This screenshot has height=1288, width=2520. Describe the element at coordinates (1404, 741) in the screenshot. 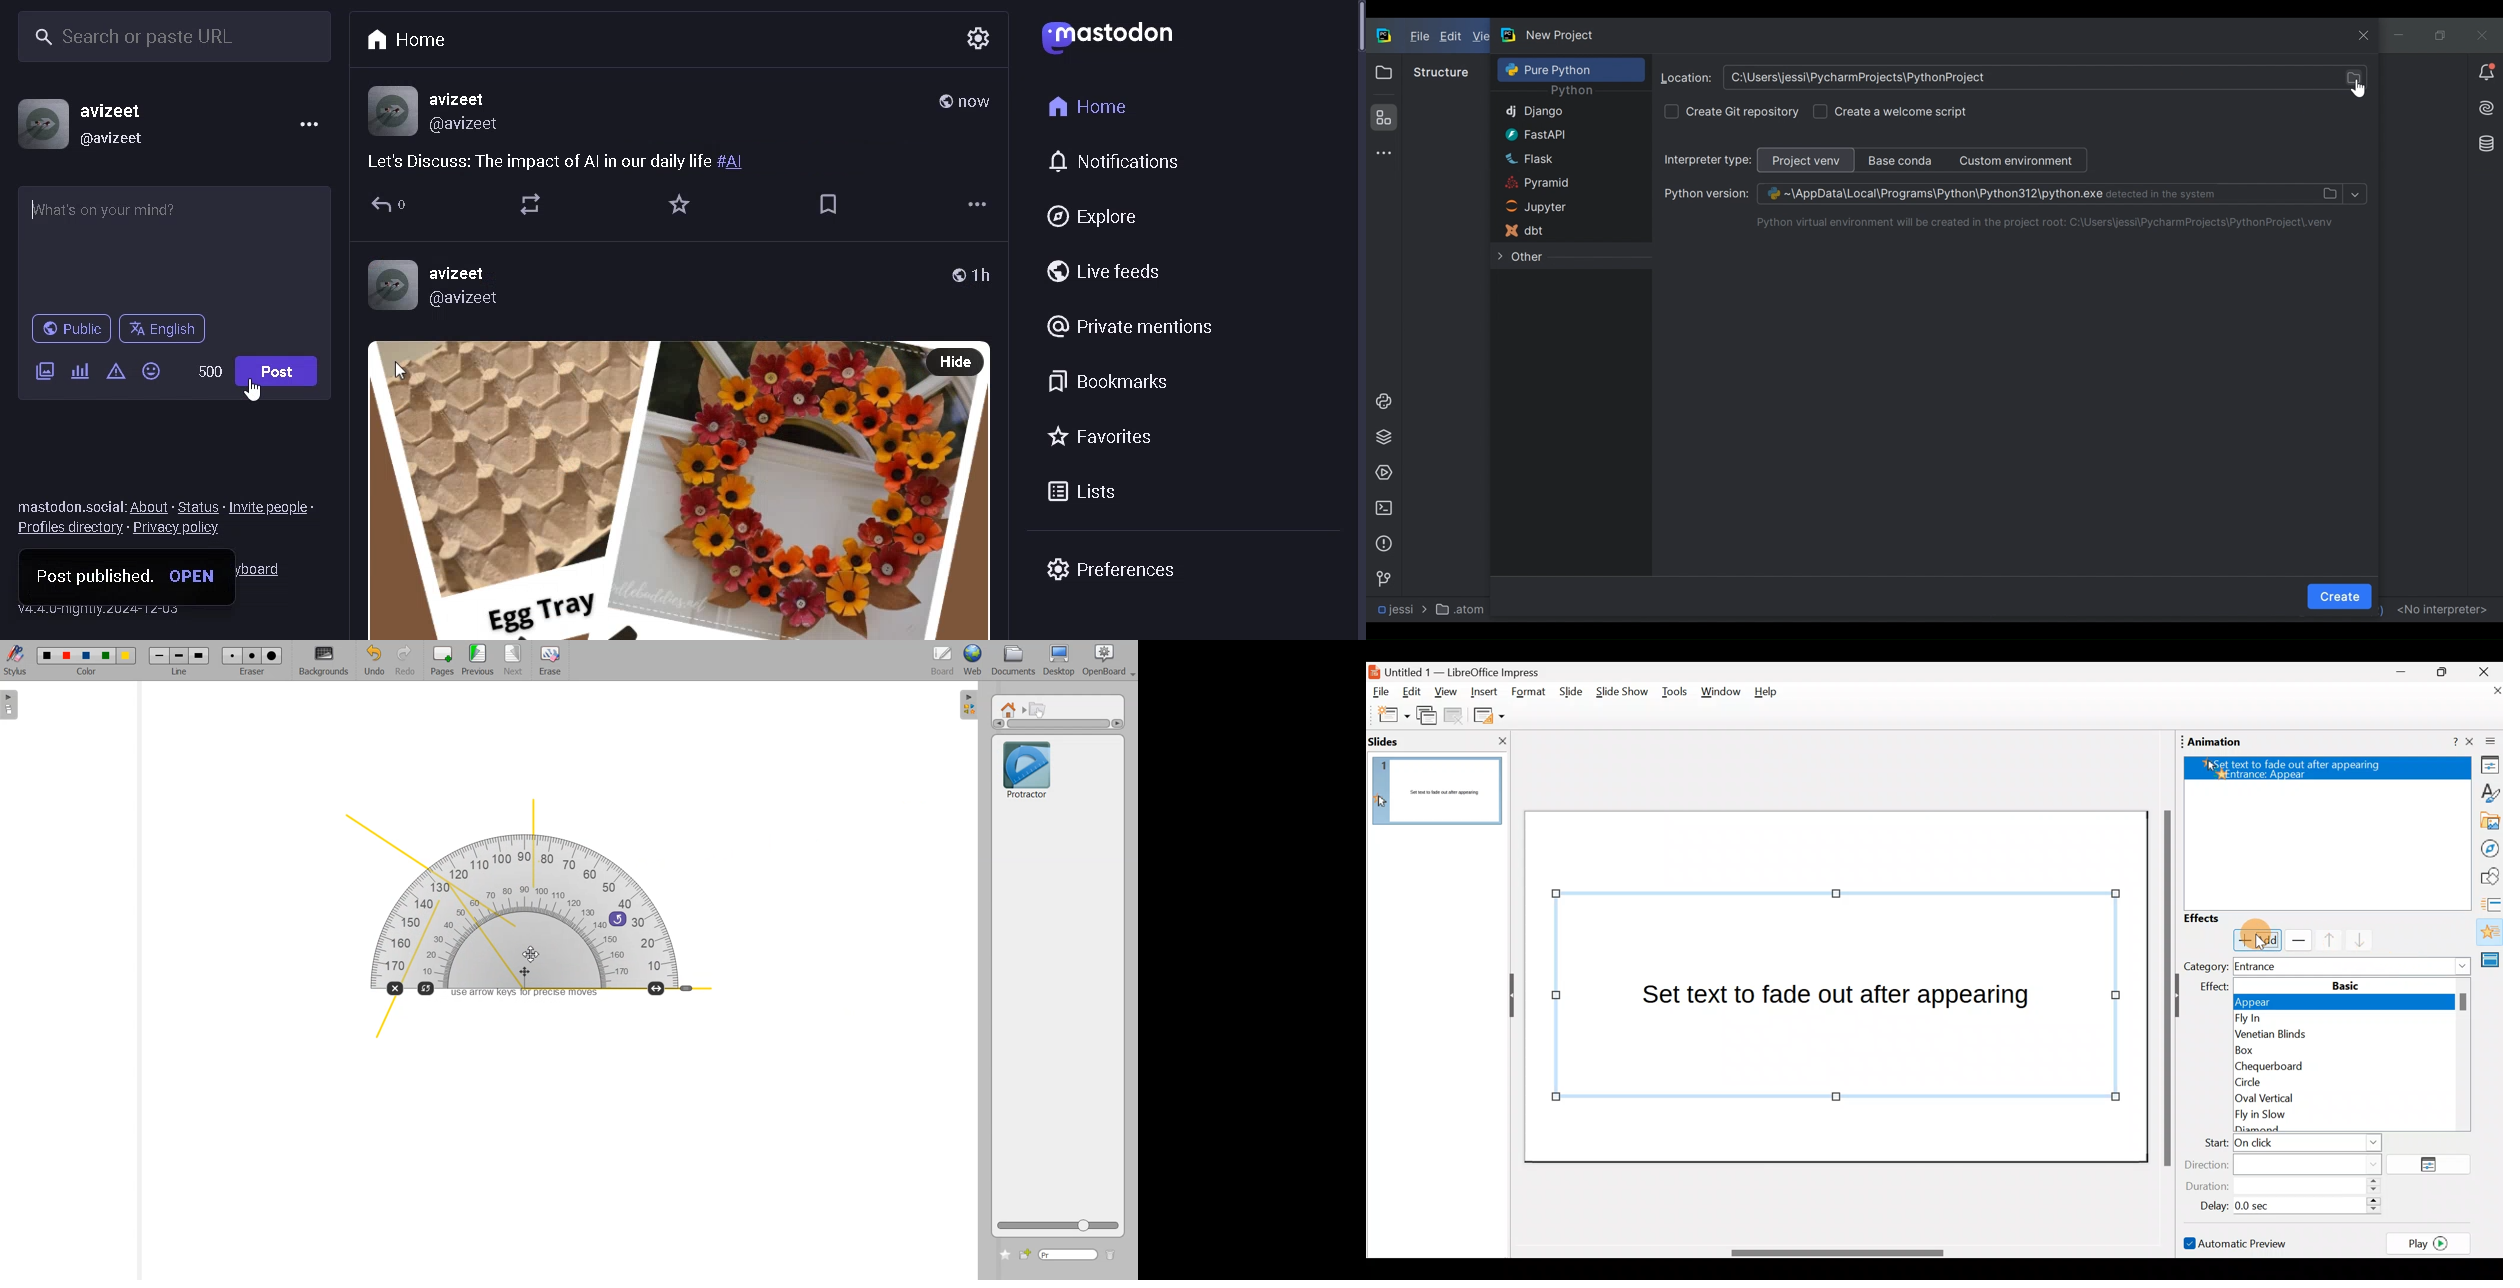

I see `Slides` at that location.